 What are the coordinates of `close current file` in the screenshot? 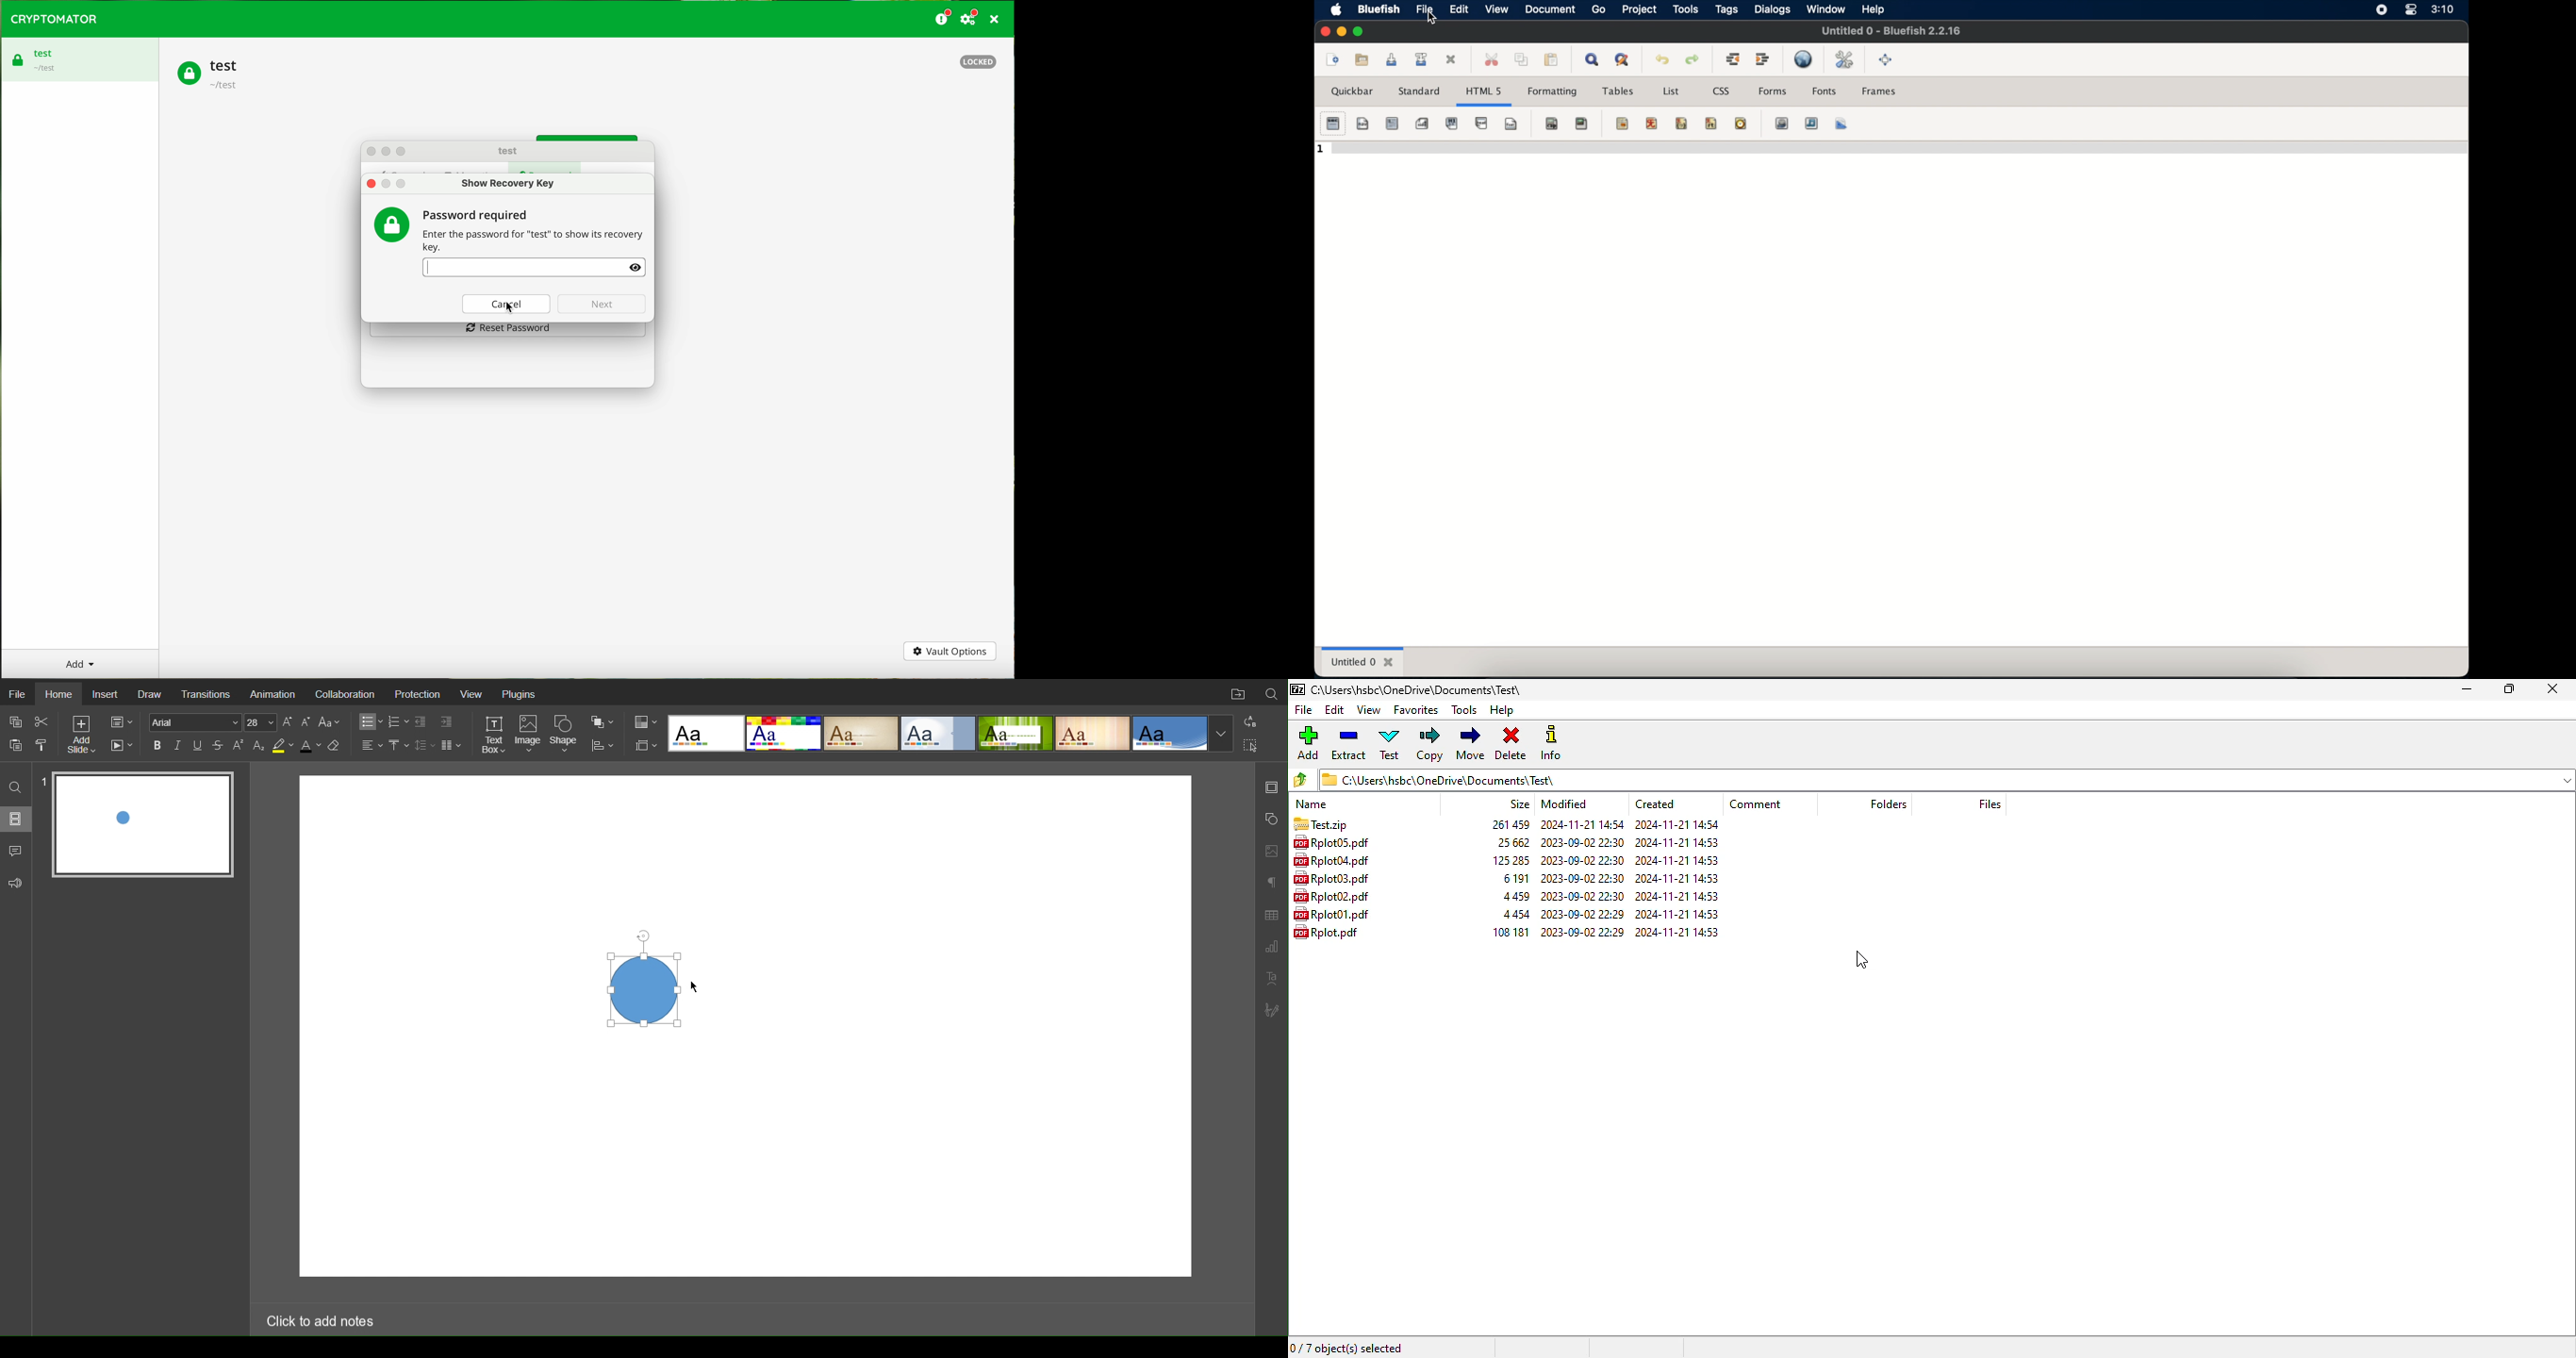 It's located at (1452, 60).